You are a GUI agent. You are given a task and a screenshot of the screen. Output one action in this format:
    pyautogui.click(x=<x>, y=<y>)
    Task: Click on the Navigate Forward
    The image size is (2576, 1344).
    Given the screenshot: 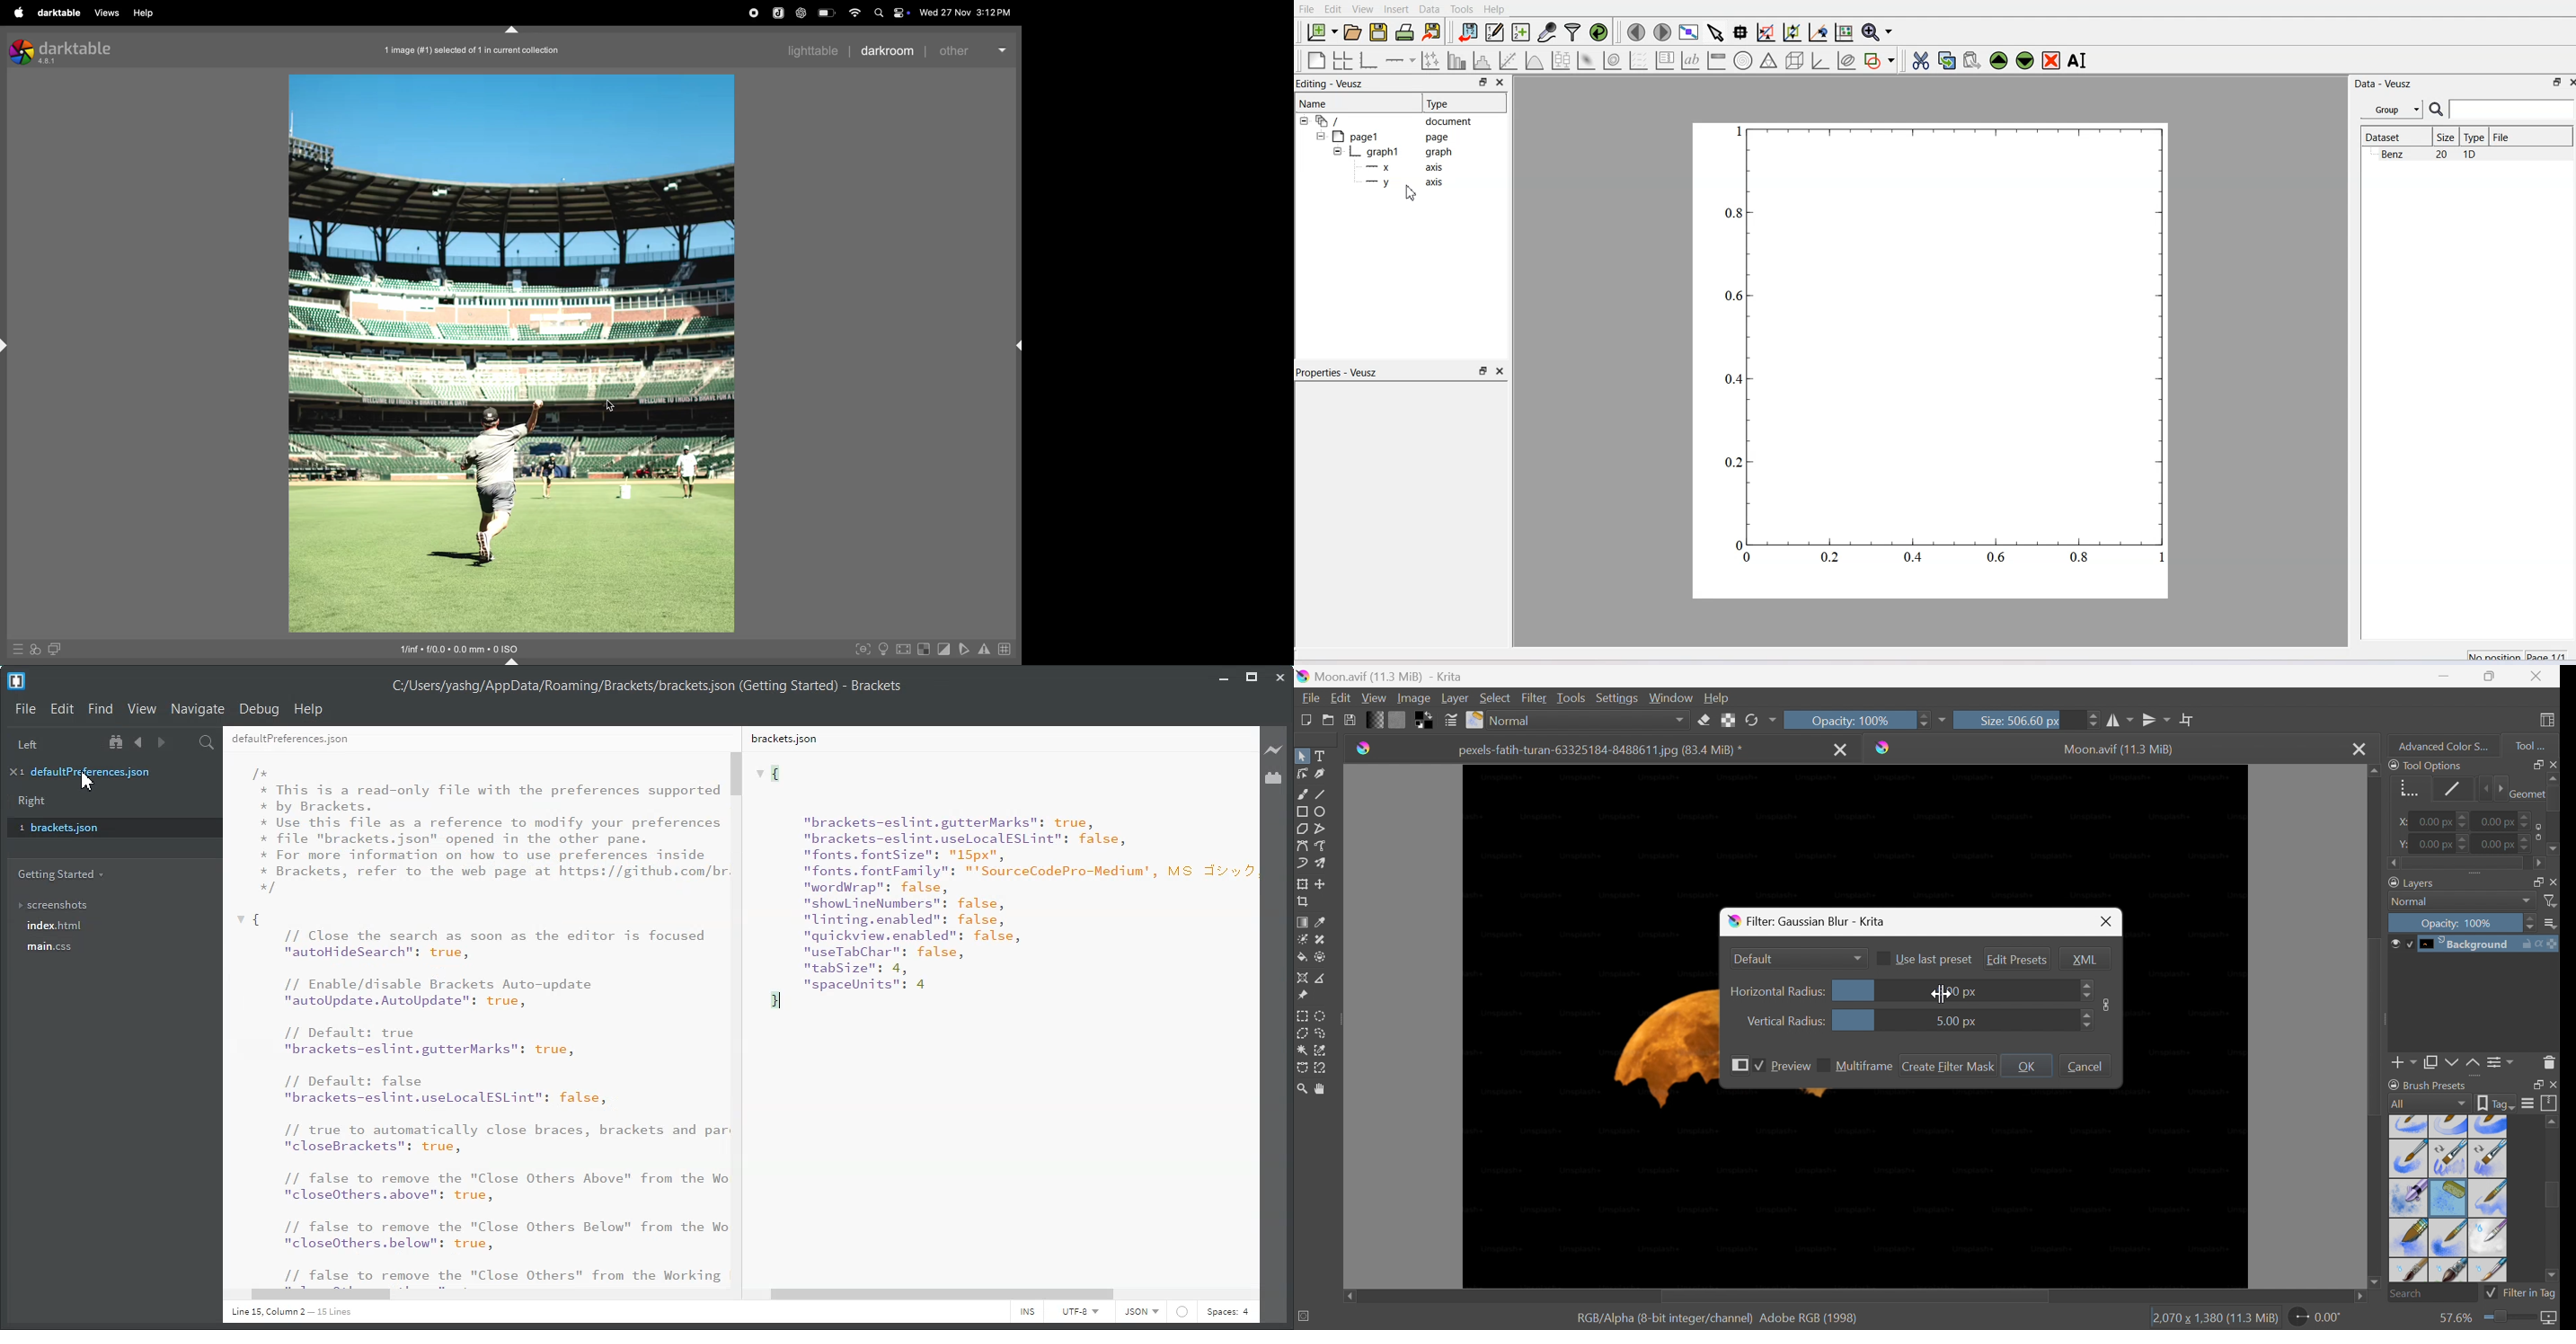 What is the action you would take?
    pyautogui.click(x=162, y=741)
    